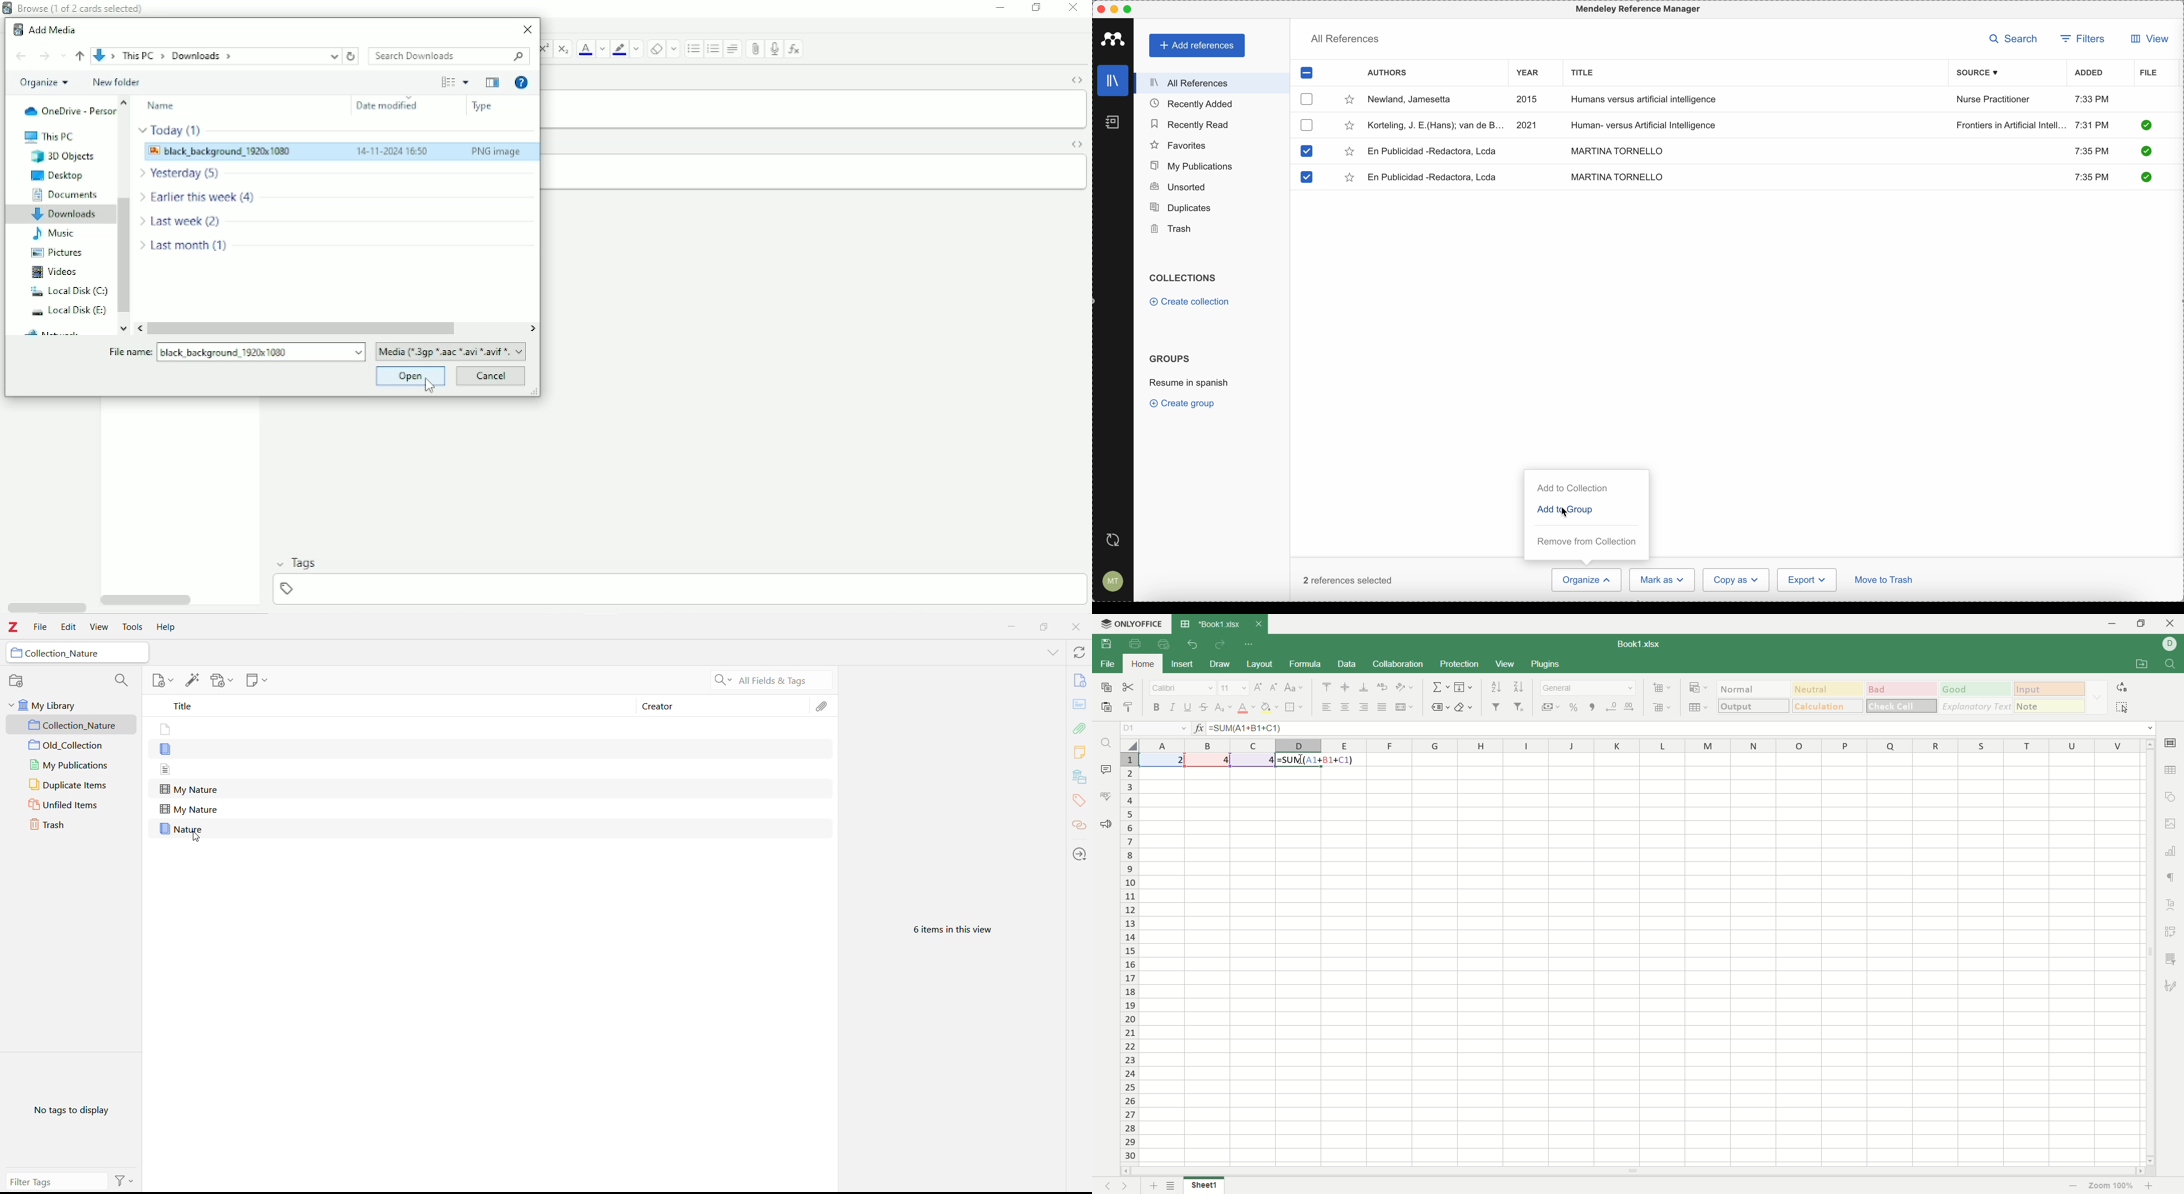 The width and height of the screenshot is (2184, 1204). What do you see at coordinates (1755, 706) in the screenshot?
I see `output` at bounding box center [1755, 706].